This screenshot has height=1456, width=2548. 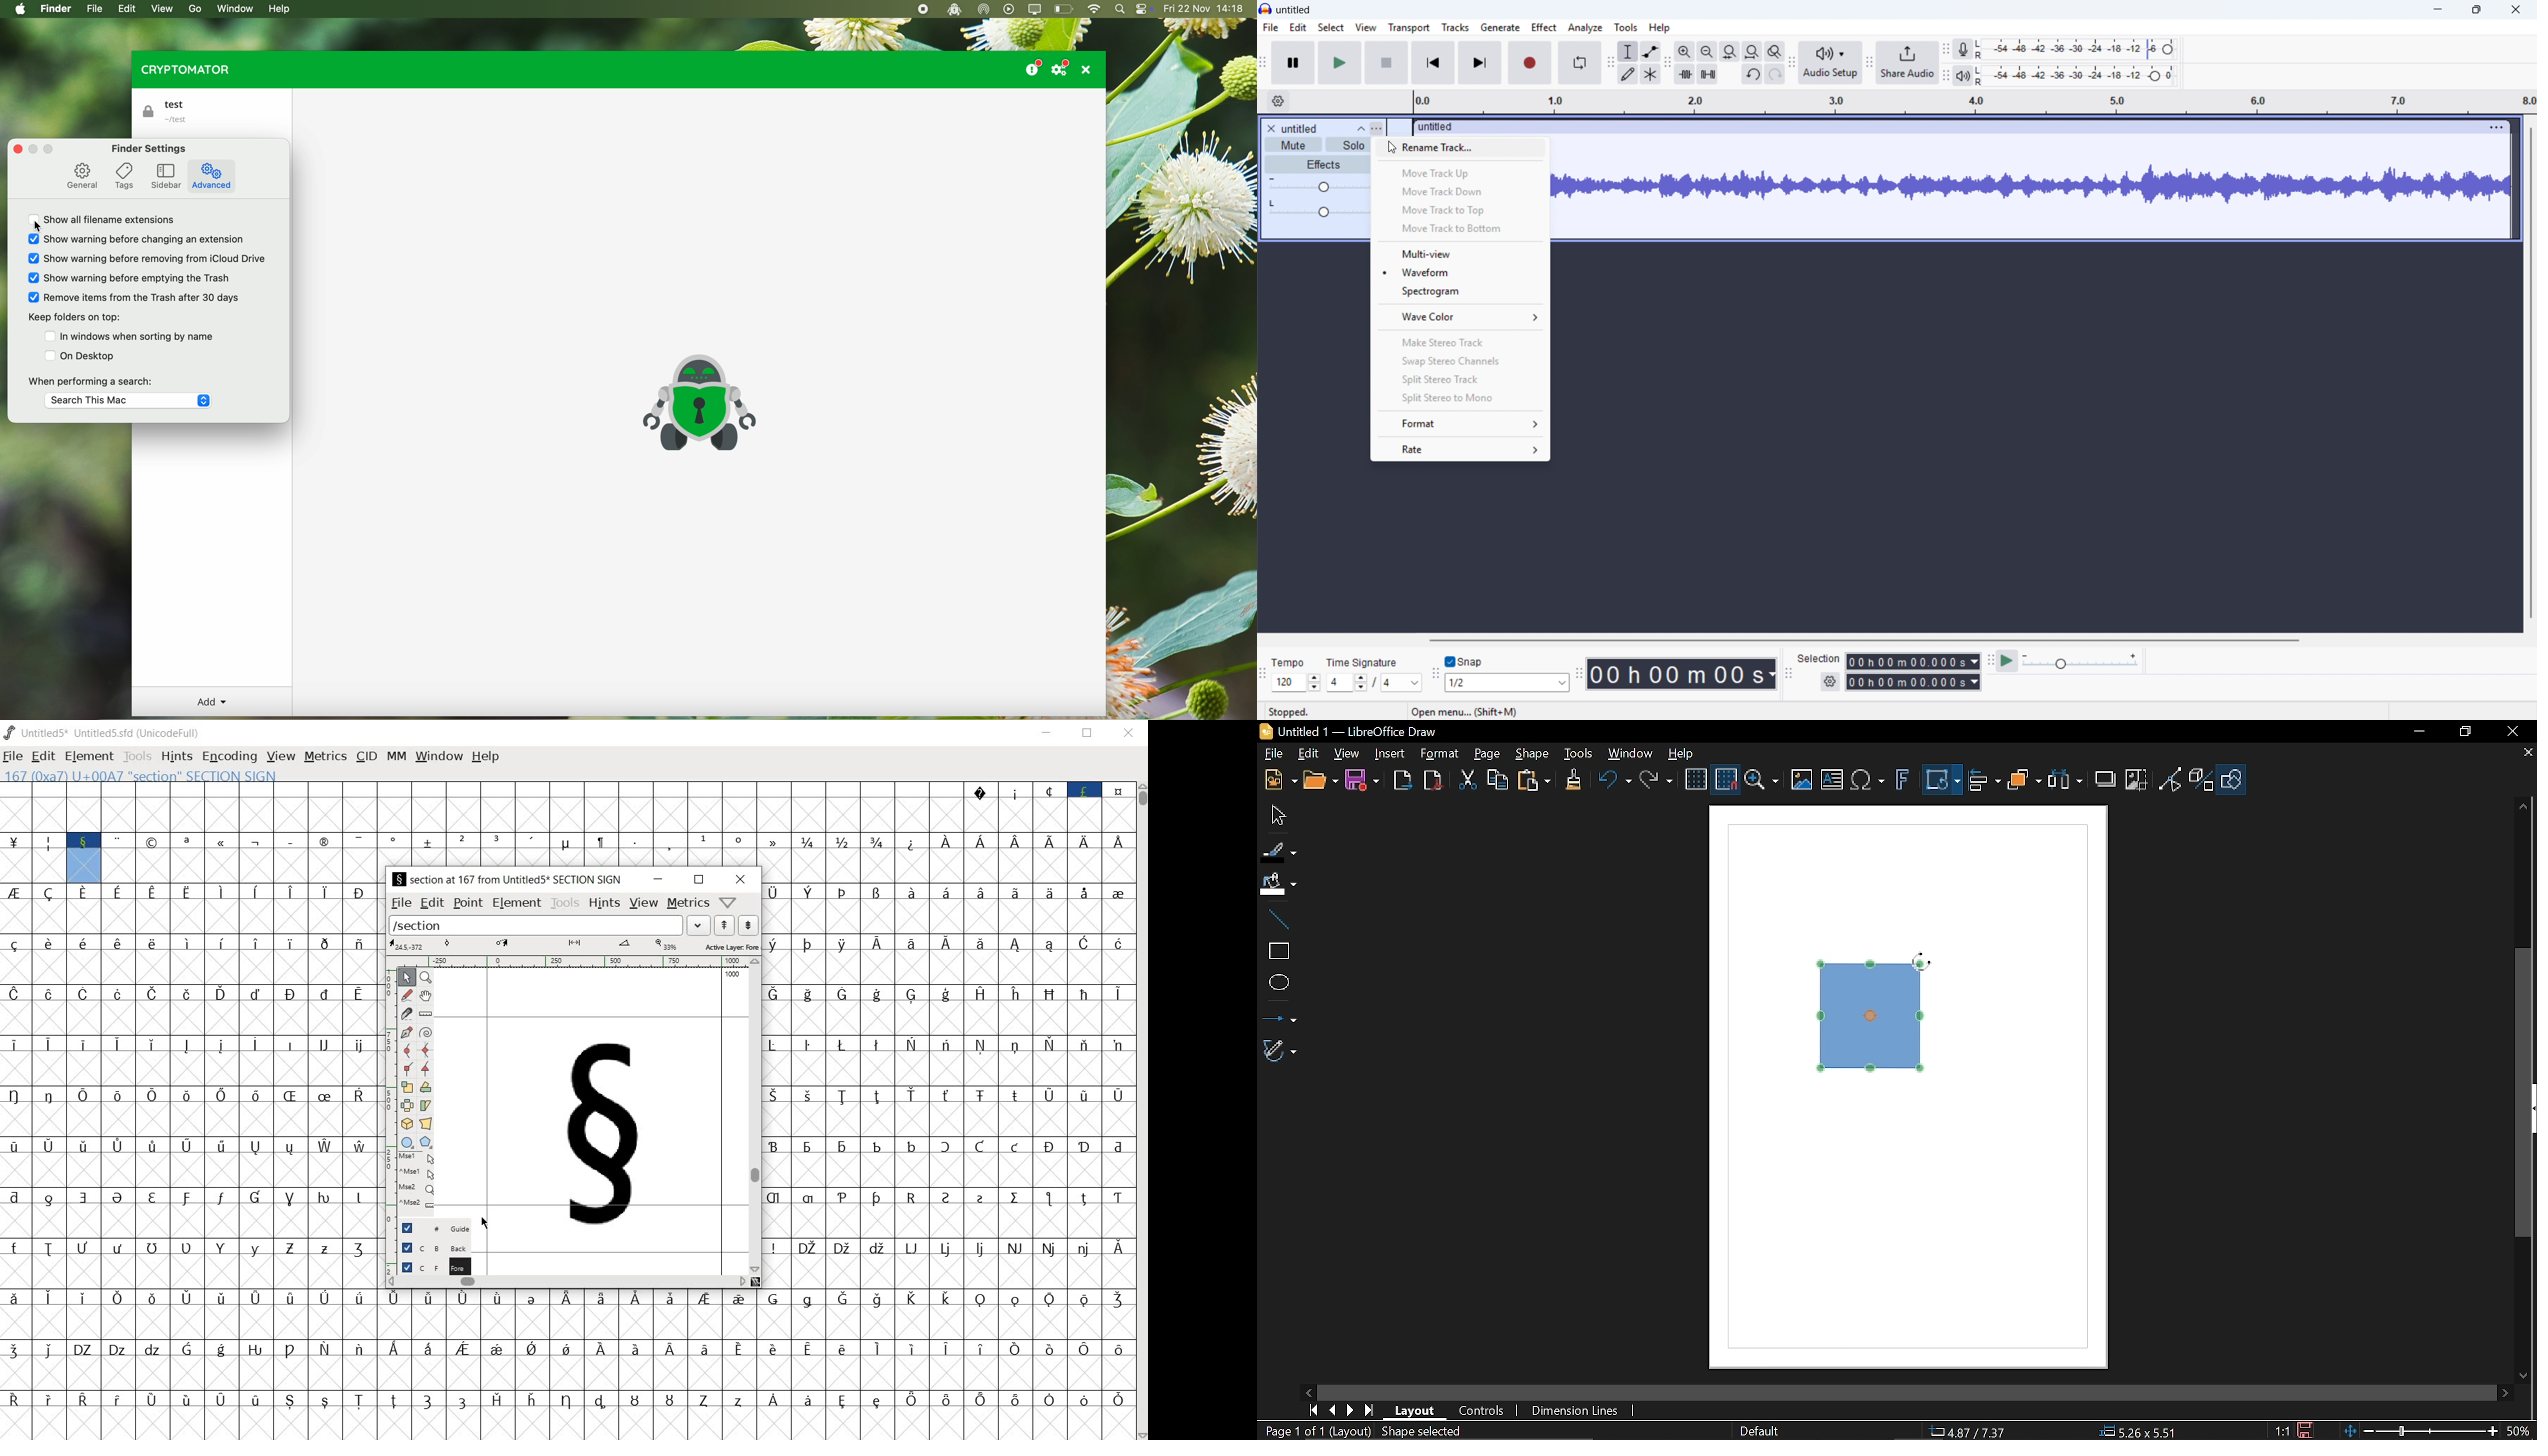 I want to click on file , so click(x=1271, y=29).